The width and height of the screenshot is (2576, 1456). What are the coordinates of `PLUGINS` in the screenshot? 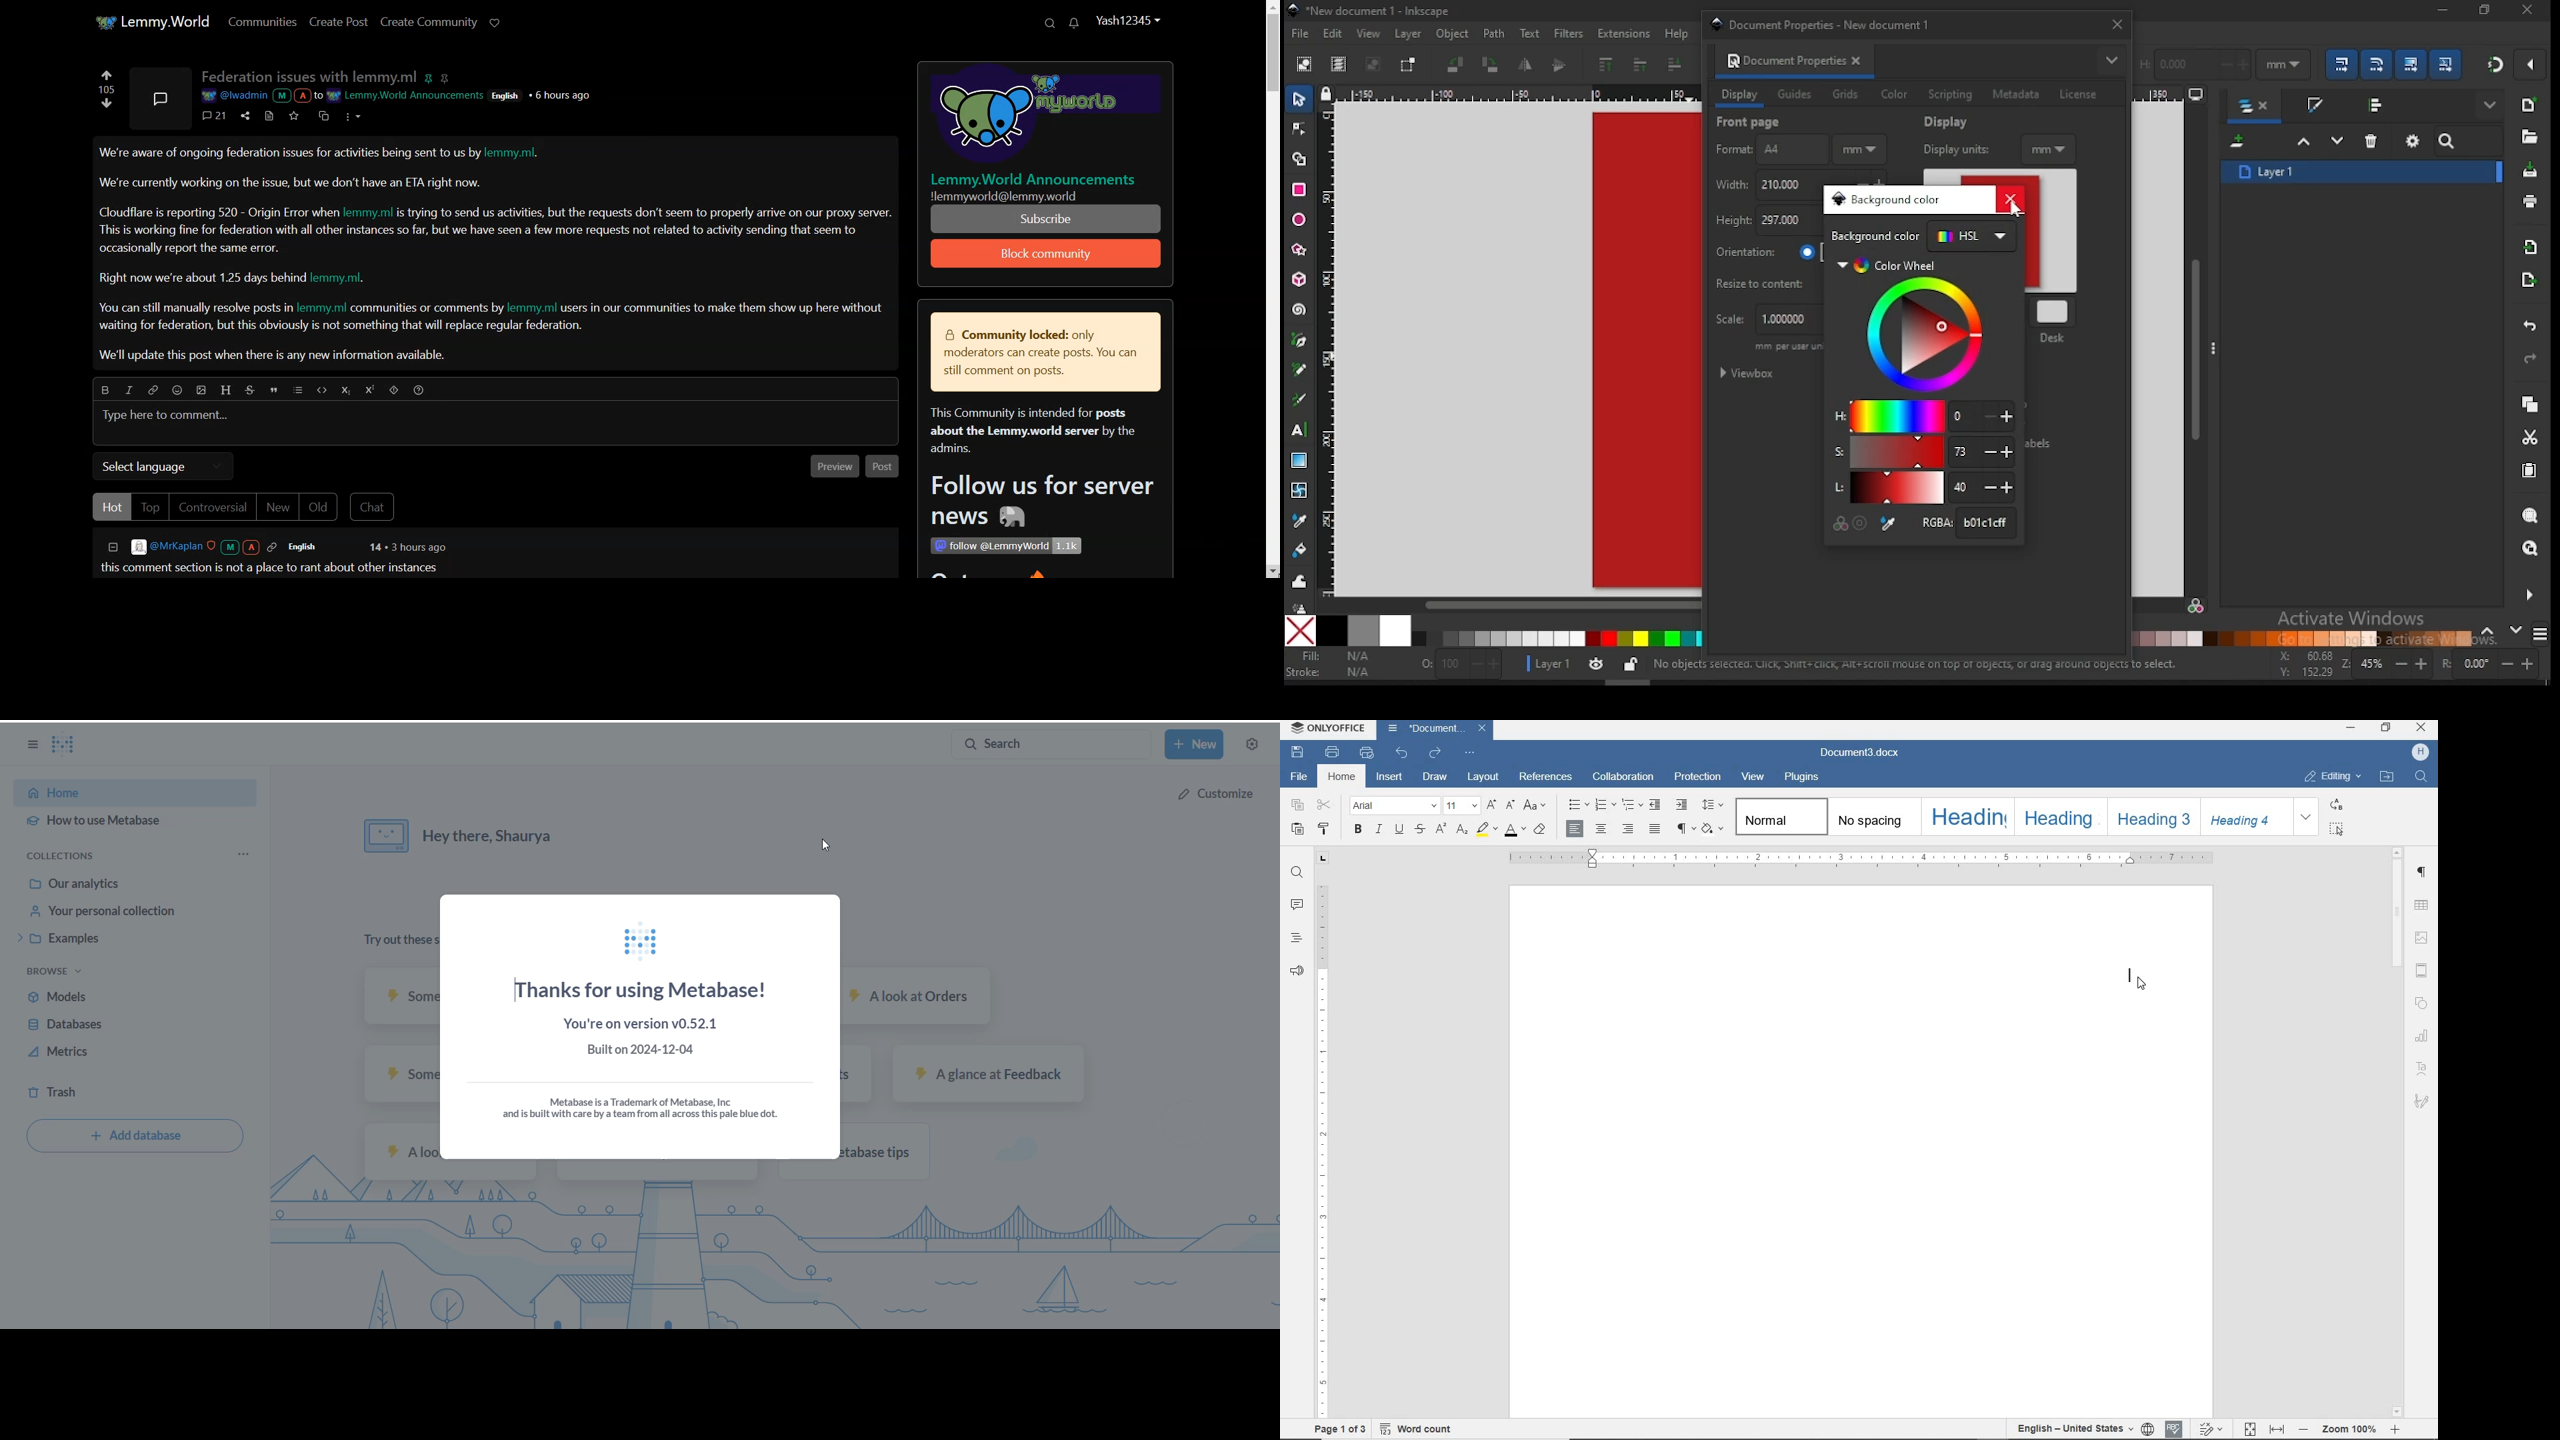 It's located at (1803, 777).